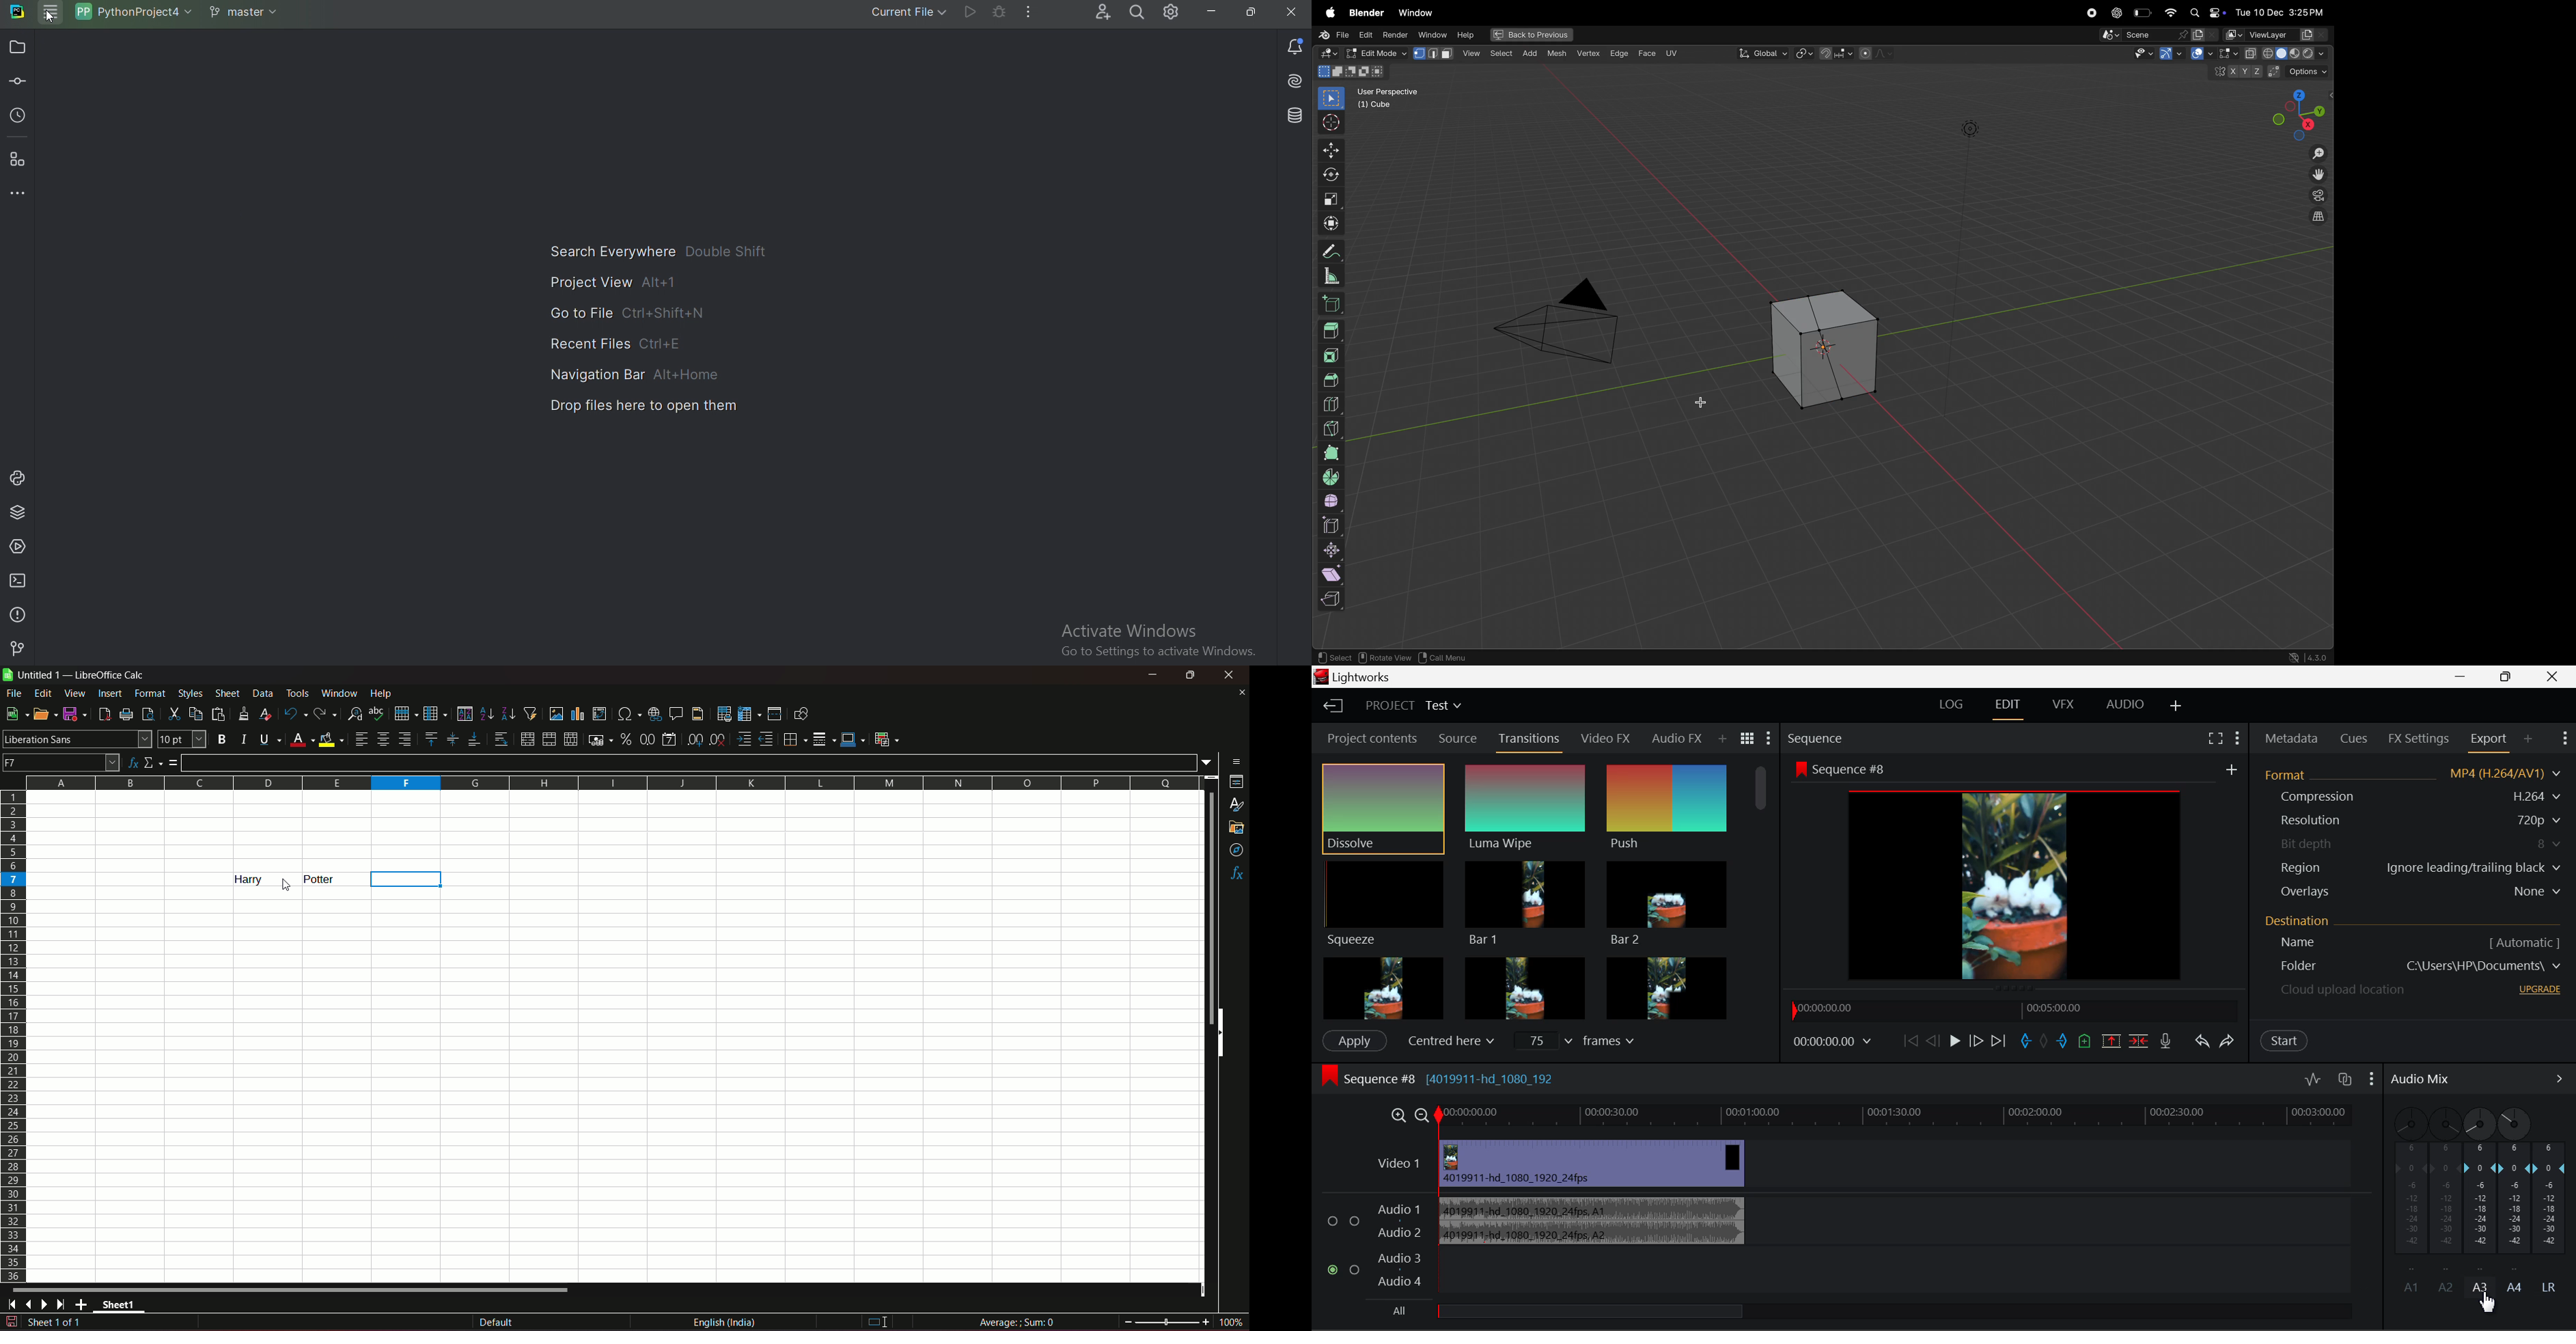  Describe the element at coordinates (55, 1324) in the screenshot. I see `sheet sequence` at that location.